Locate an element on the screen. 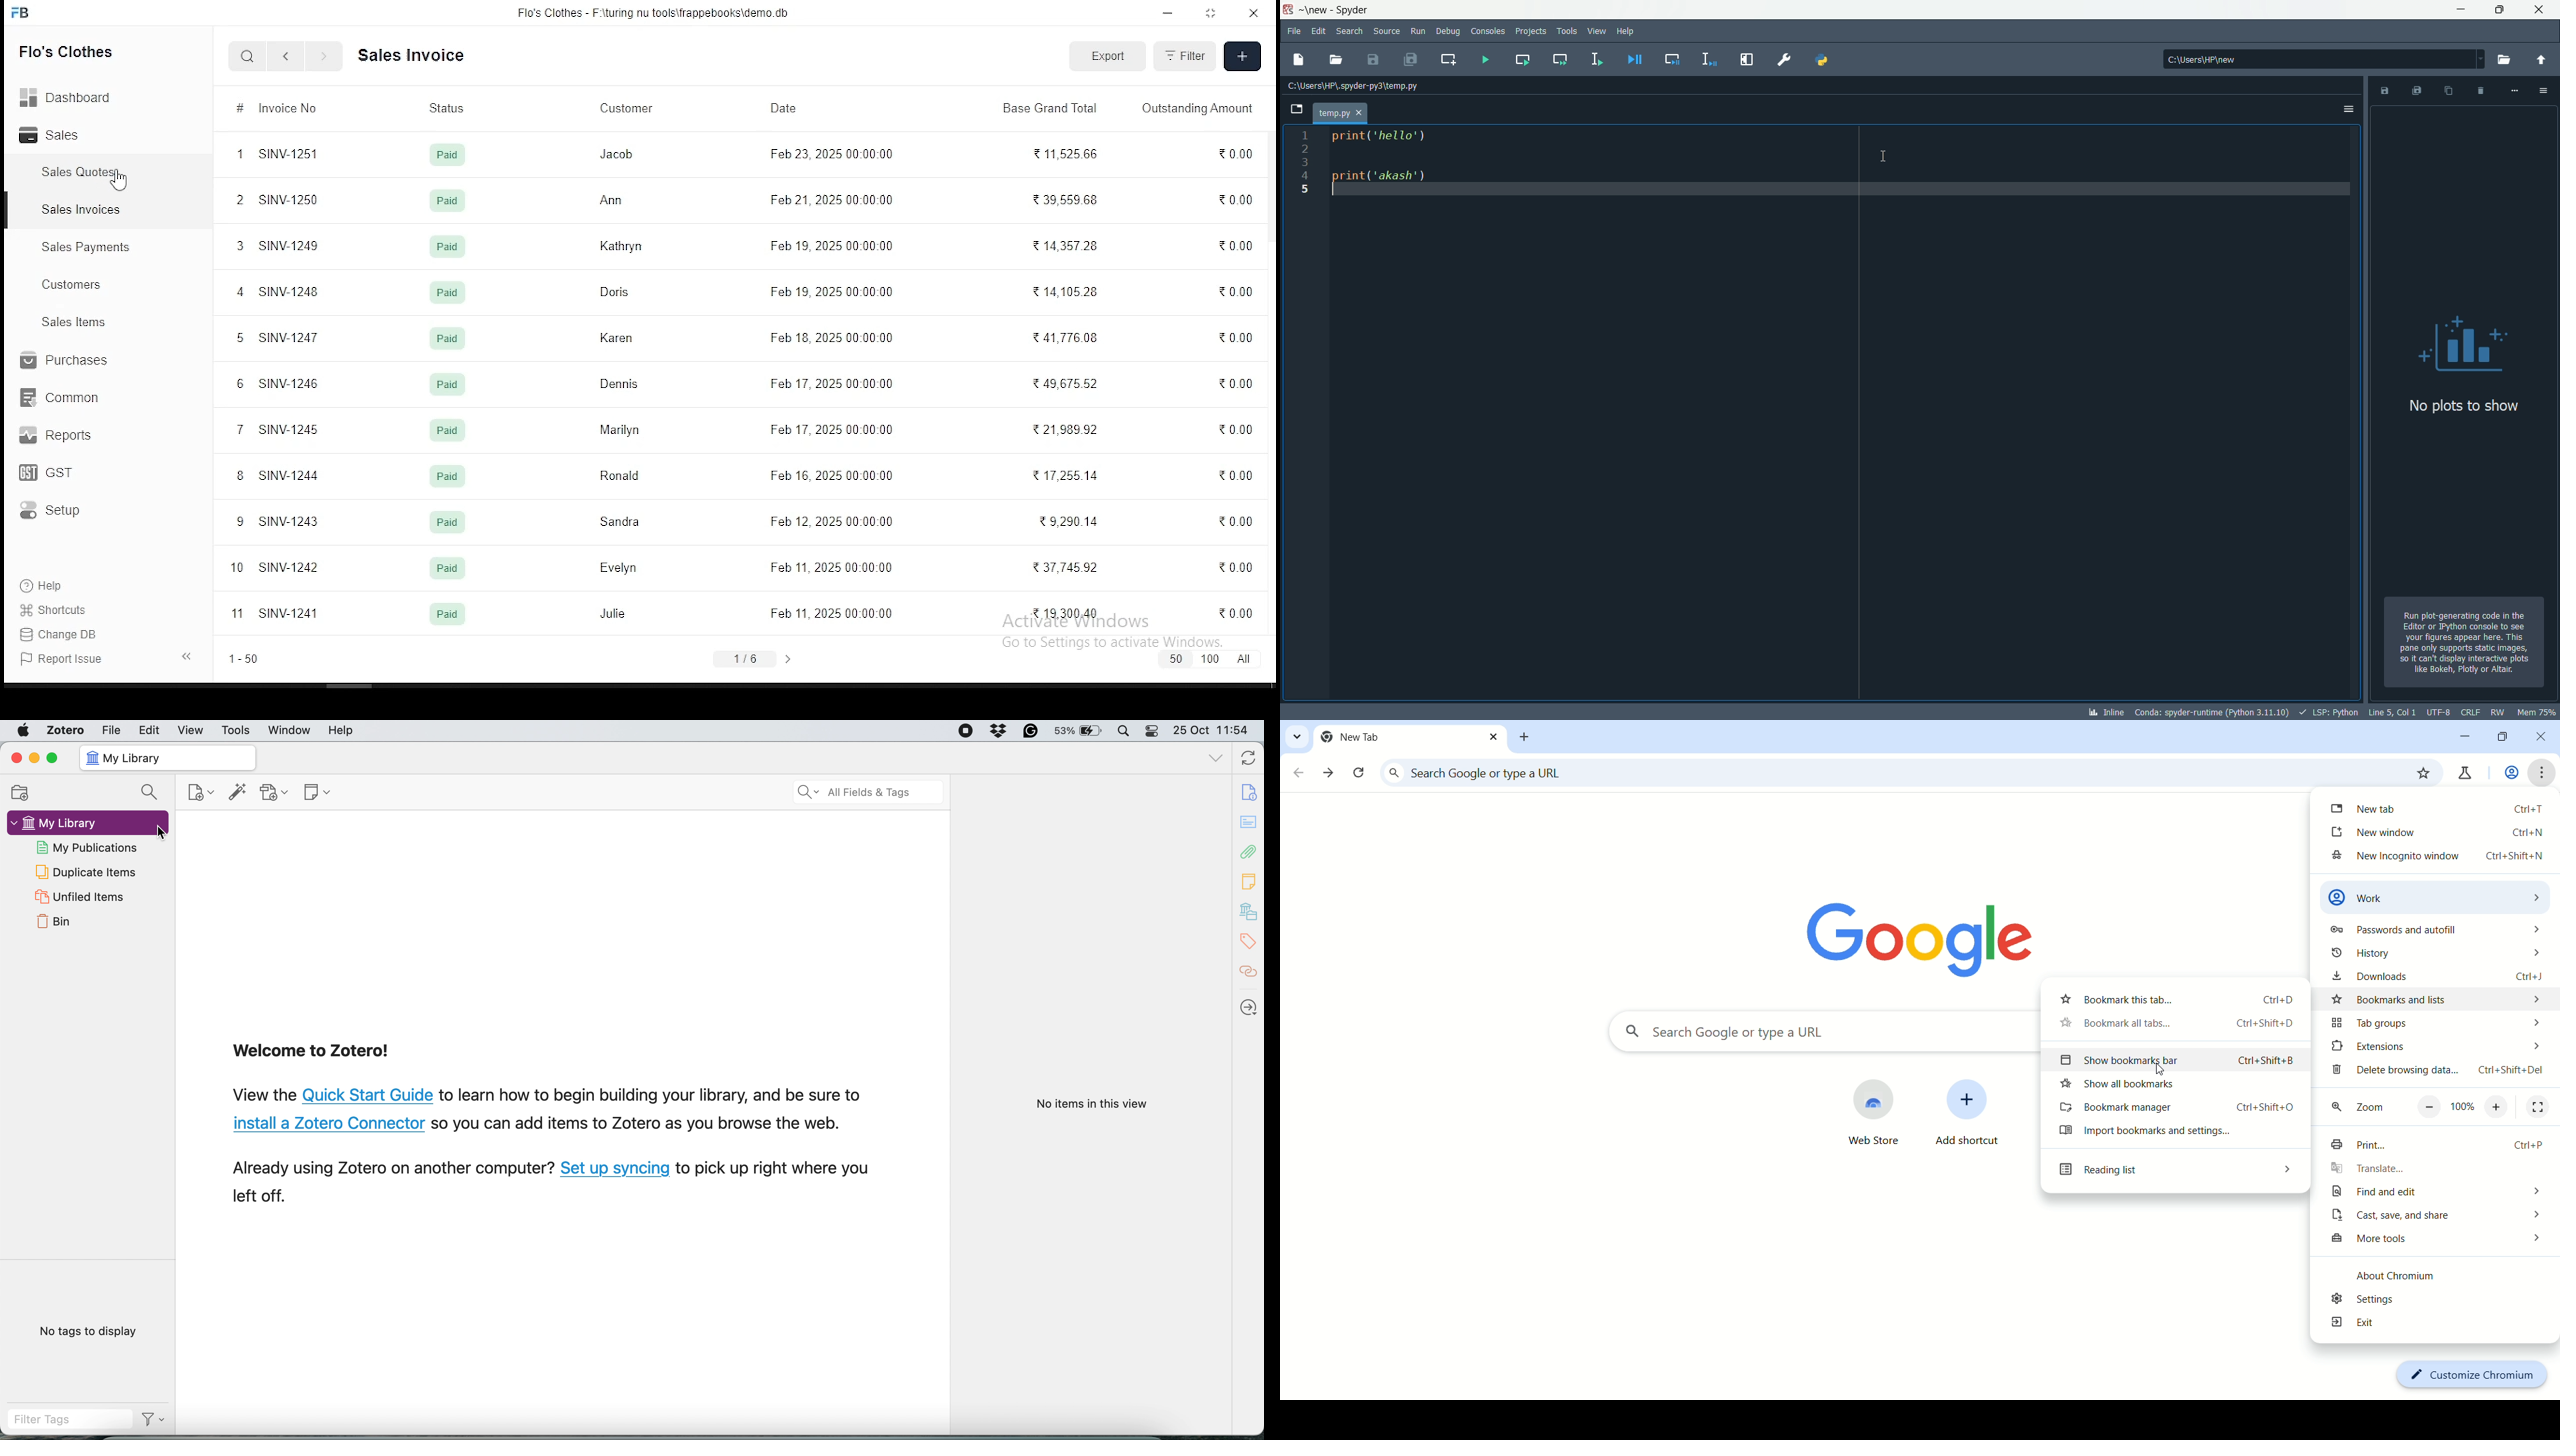 This screenshot has height=1456, width=2576. paid is located at coordinates (443, 521).